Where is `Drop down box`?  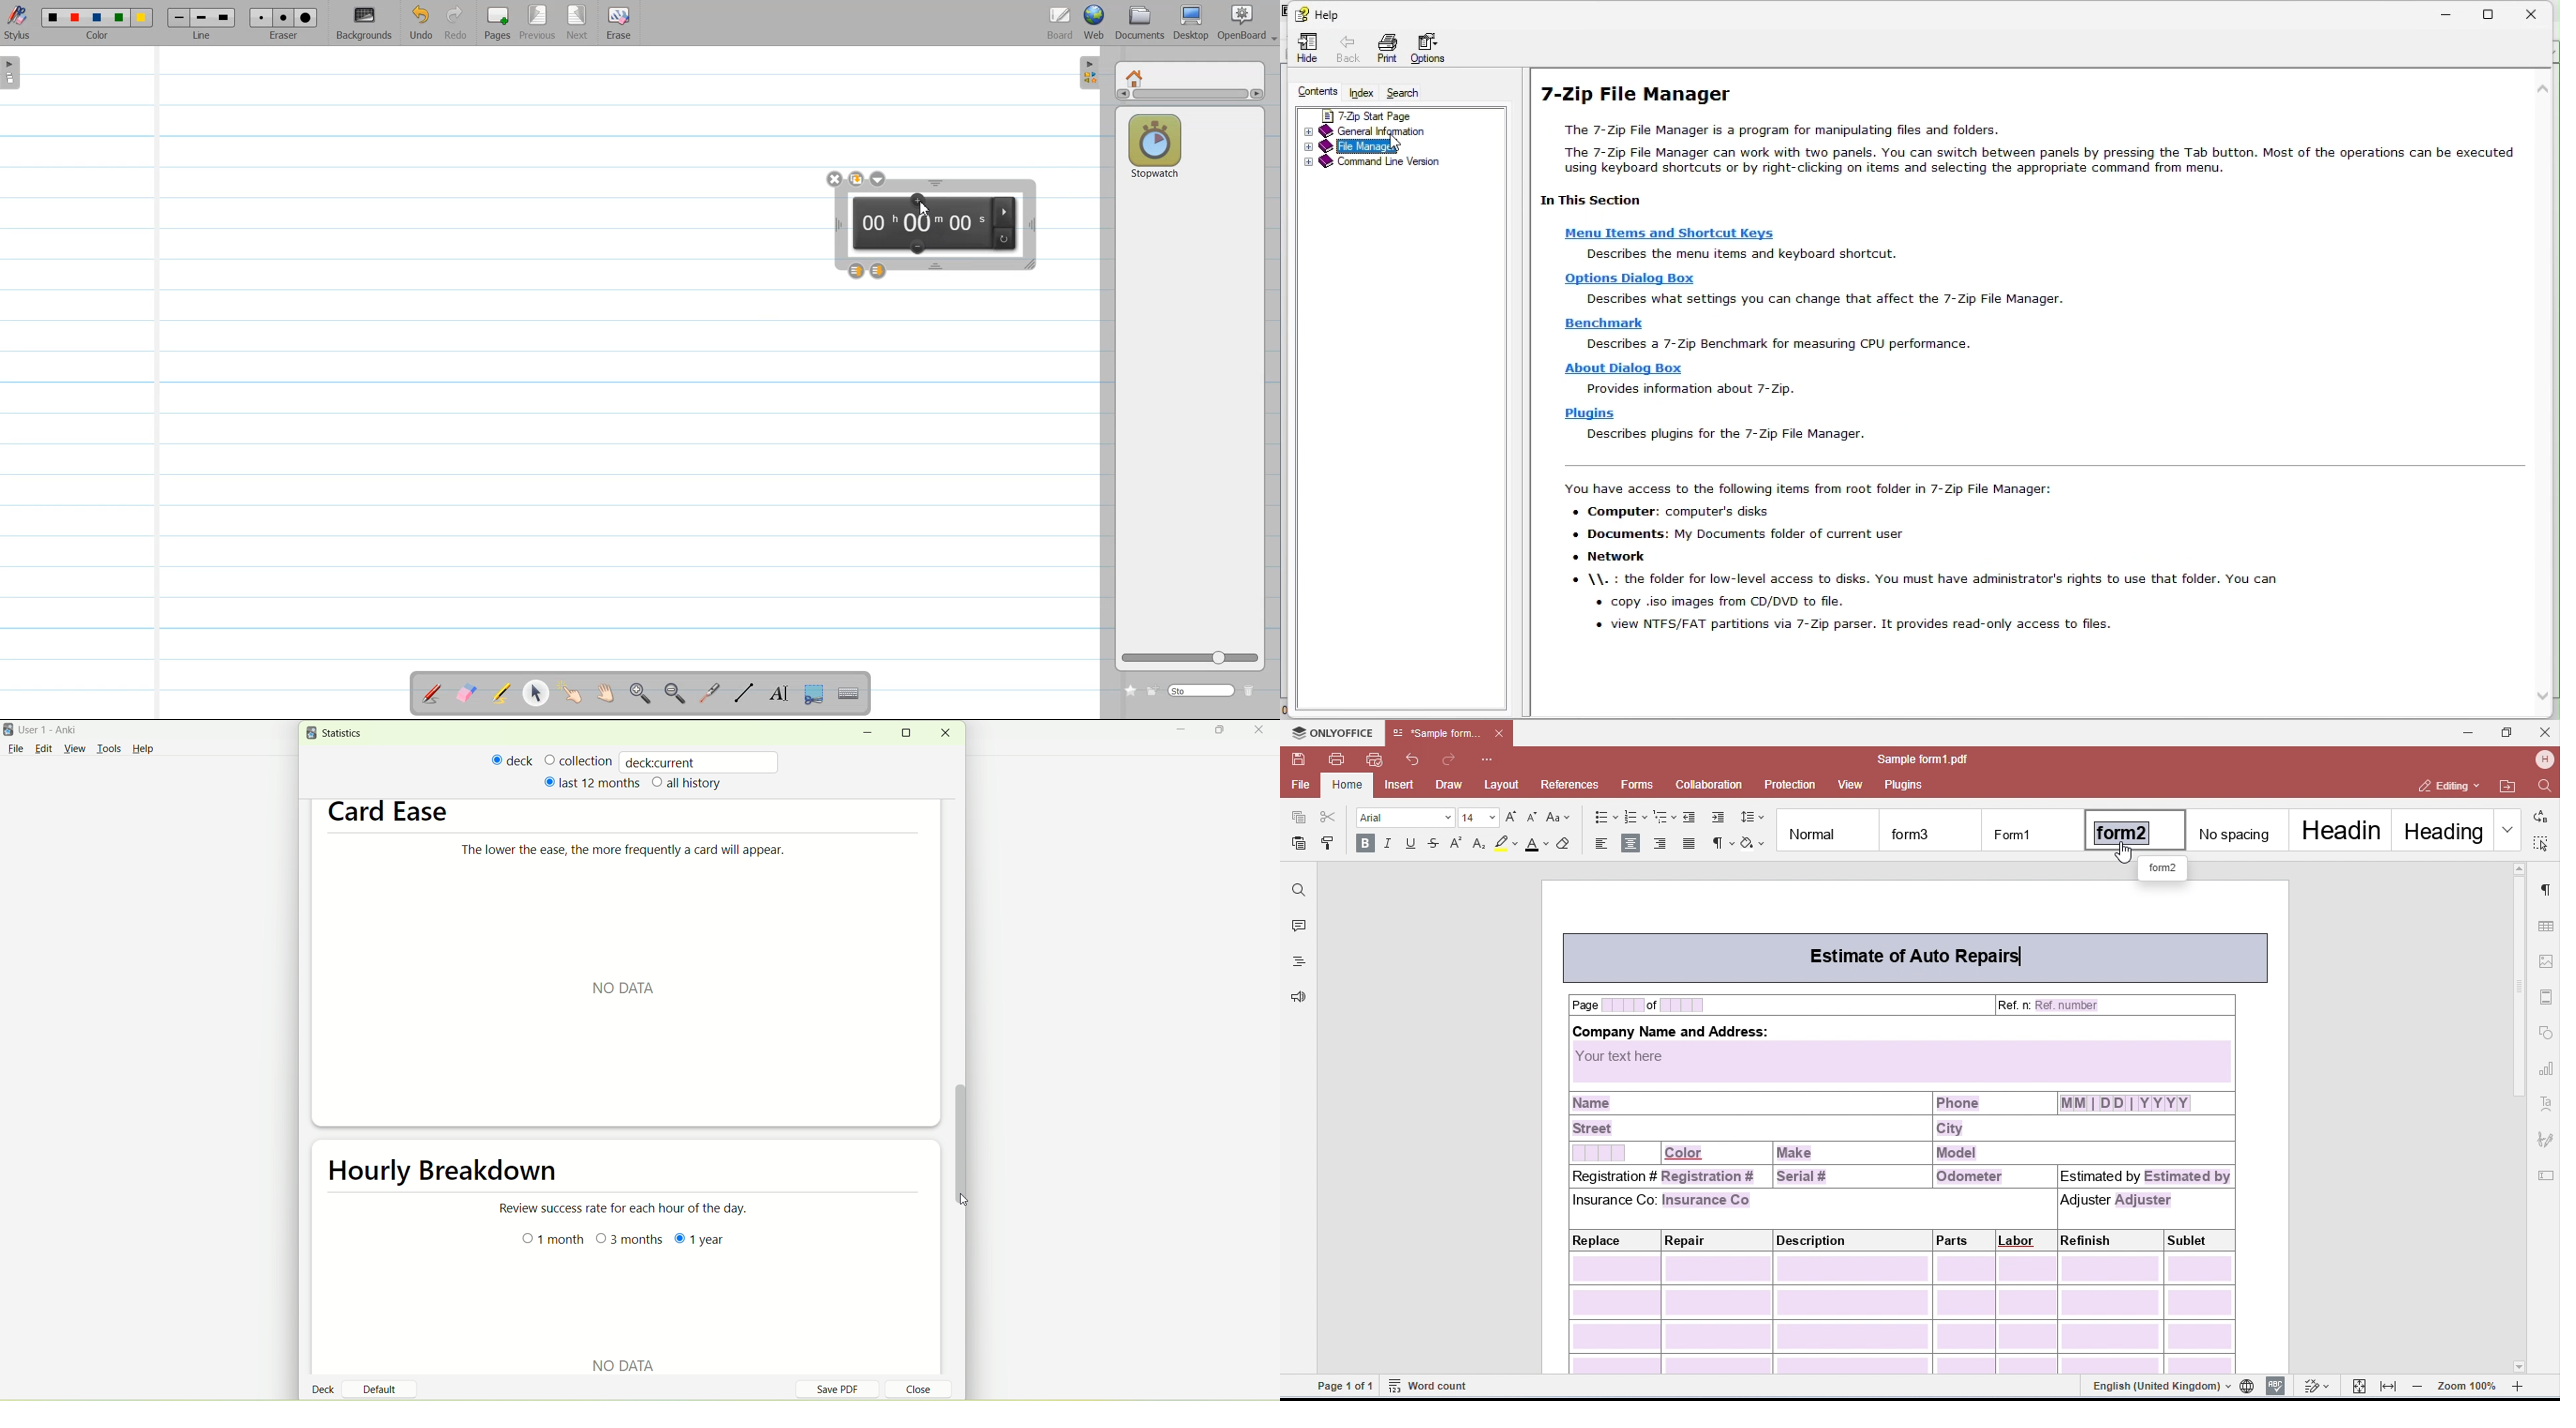
Drop down box is located at coordinates (1272, 33).